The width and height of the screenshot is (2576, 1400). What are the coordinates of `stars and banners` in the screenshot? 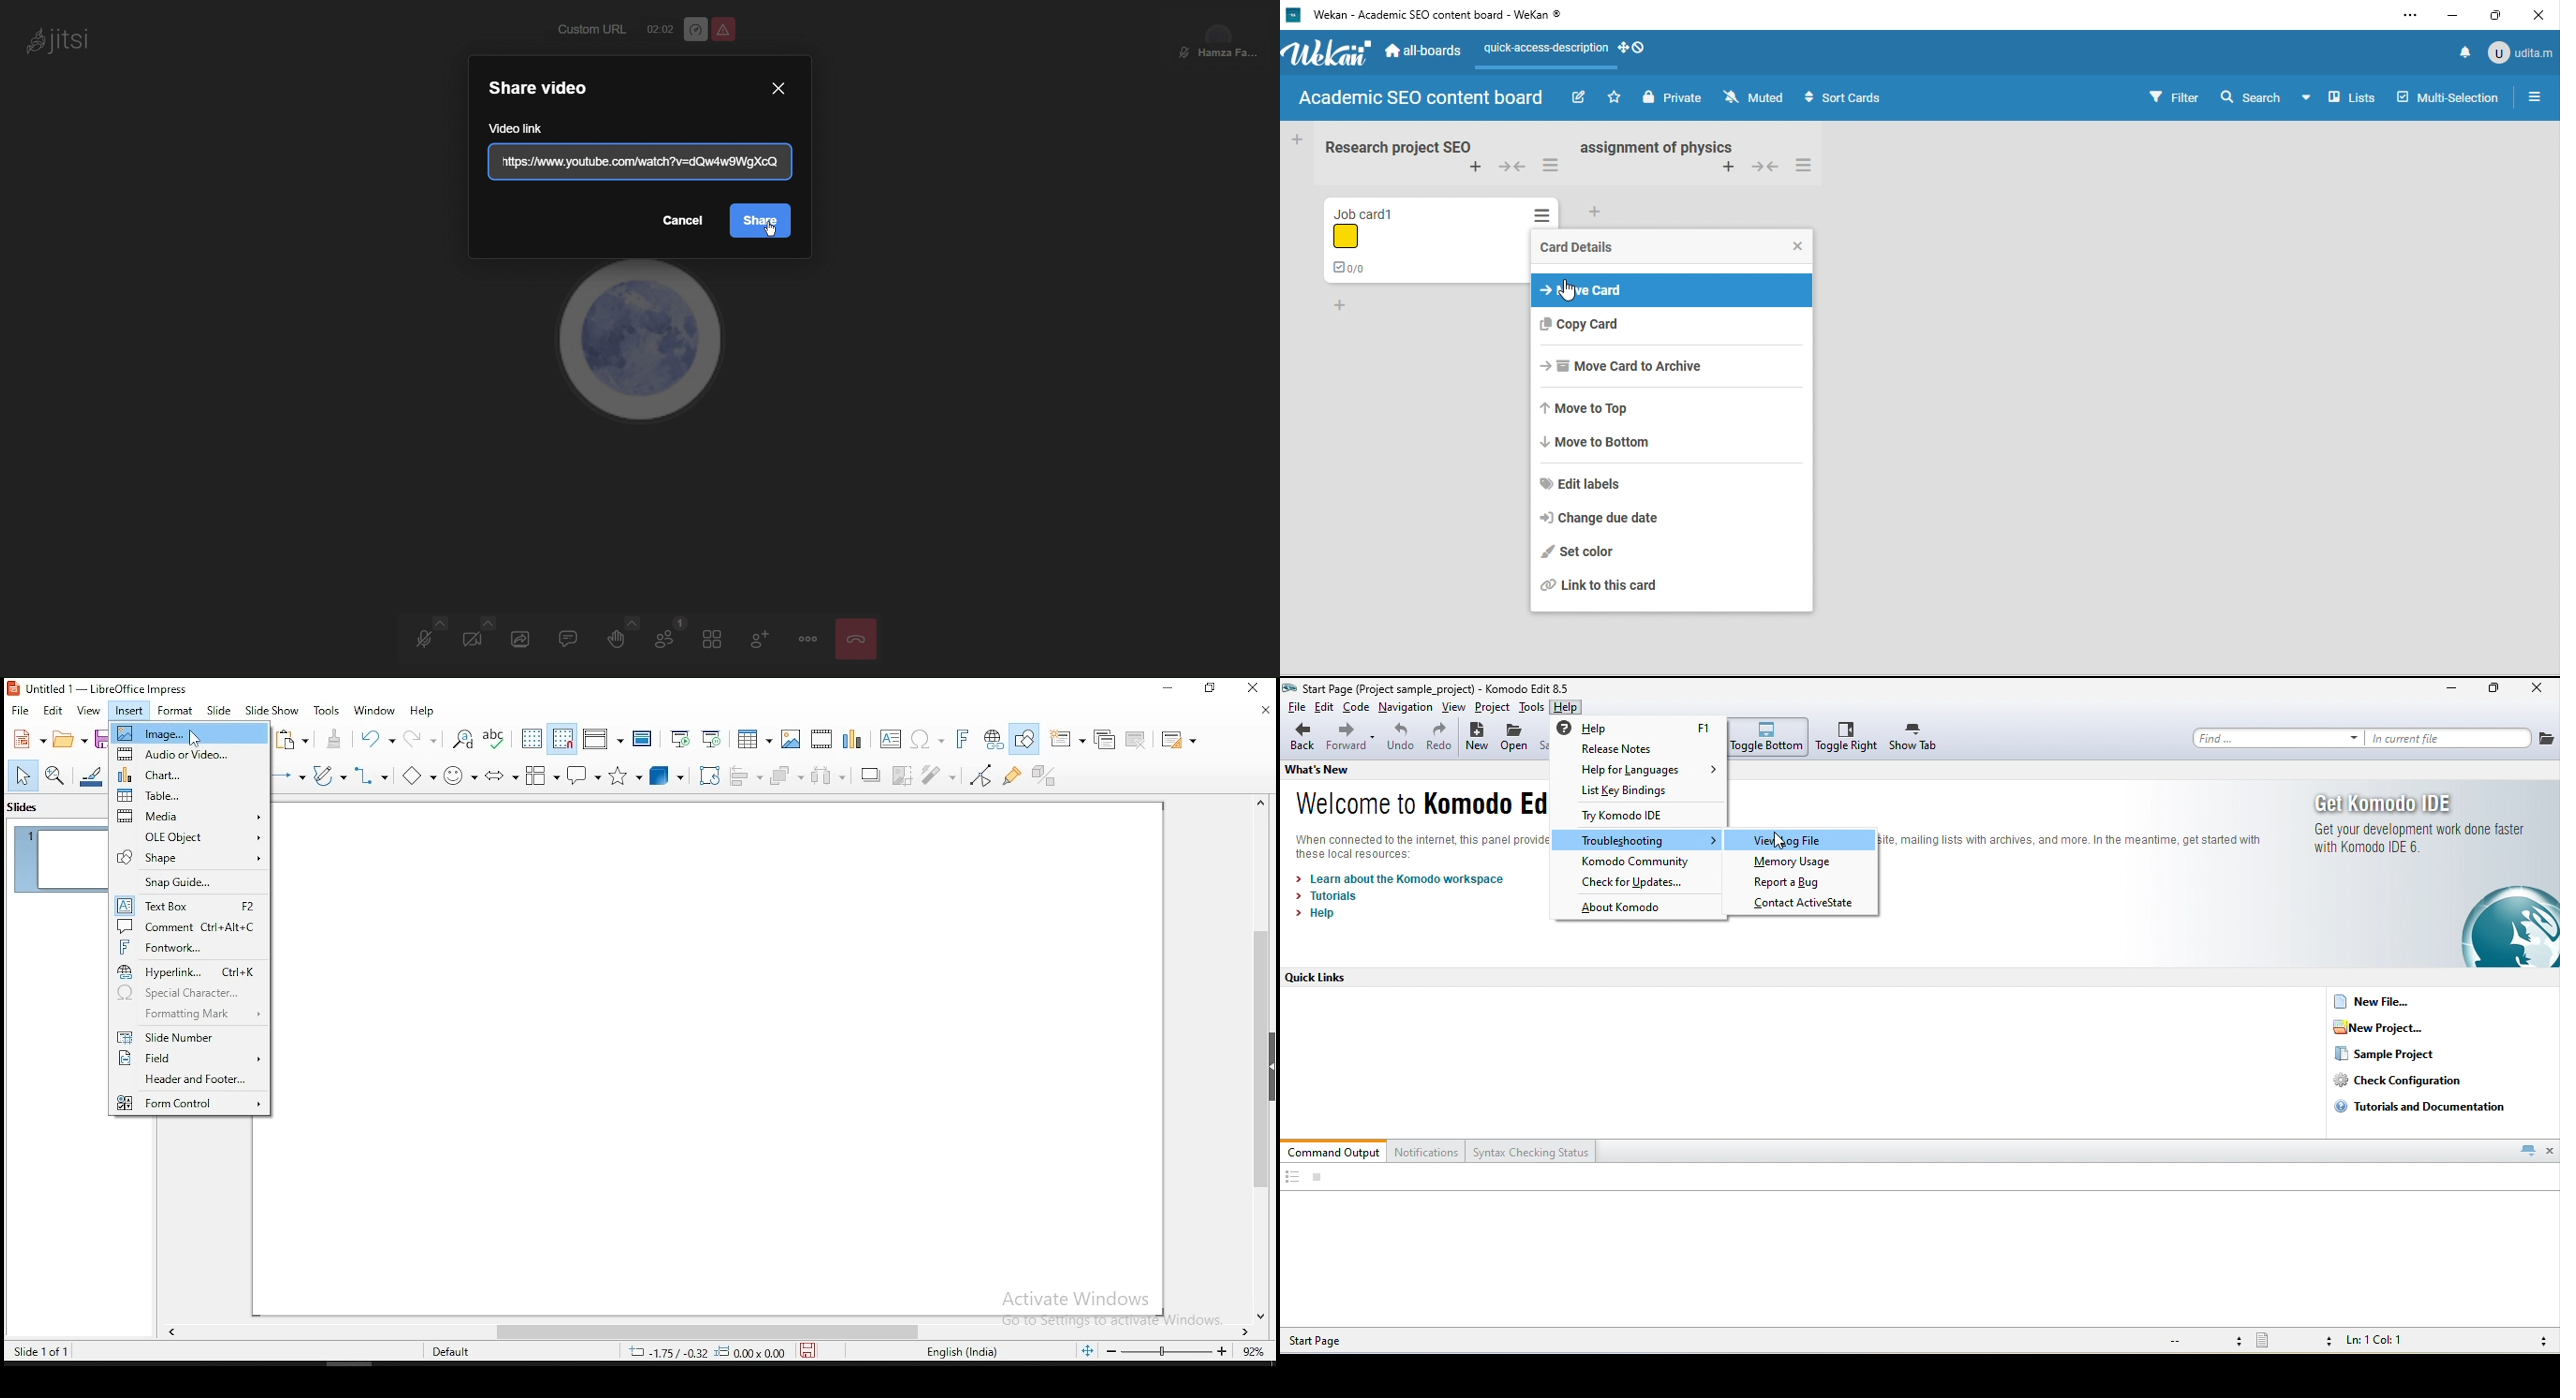 It's located at (627, 773).